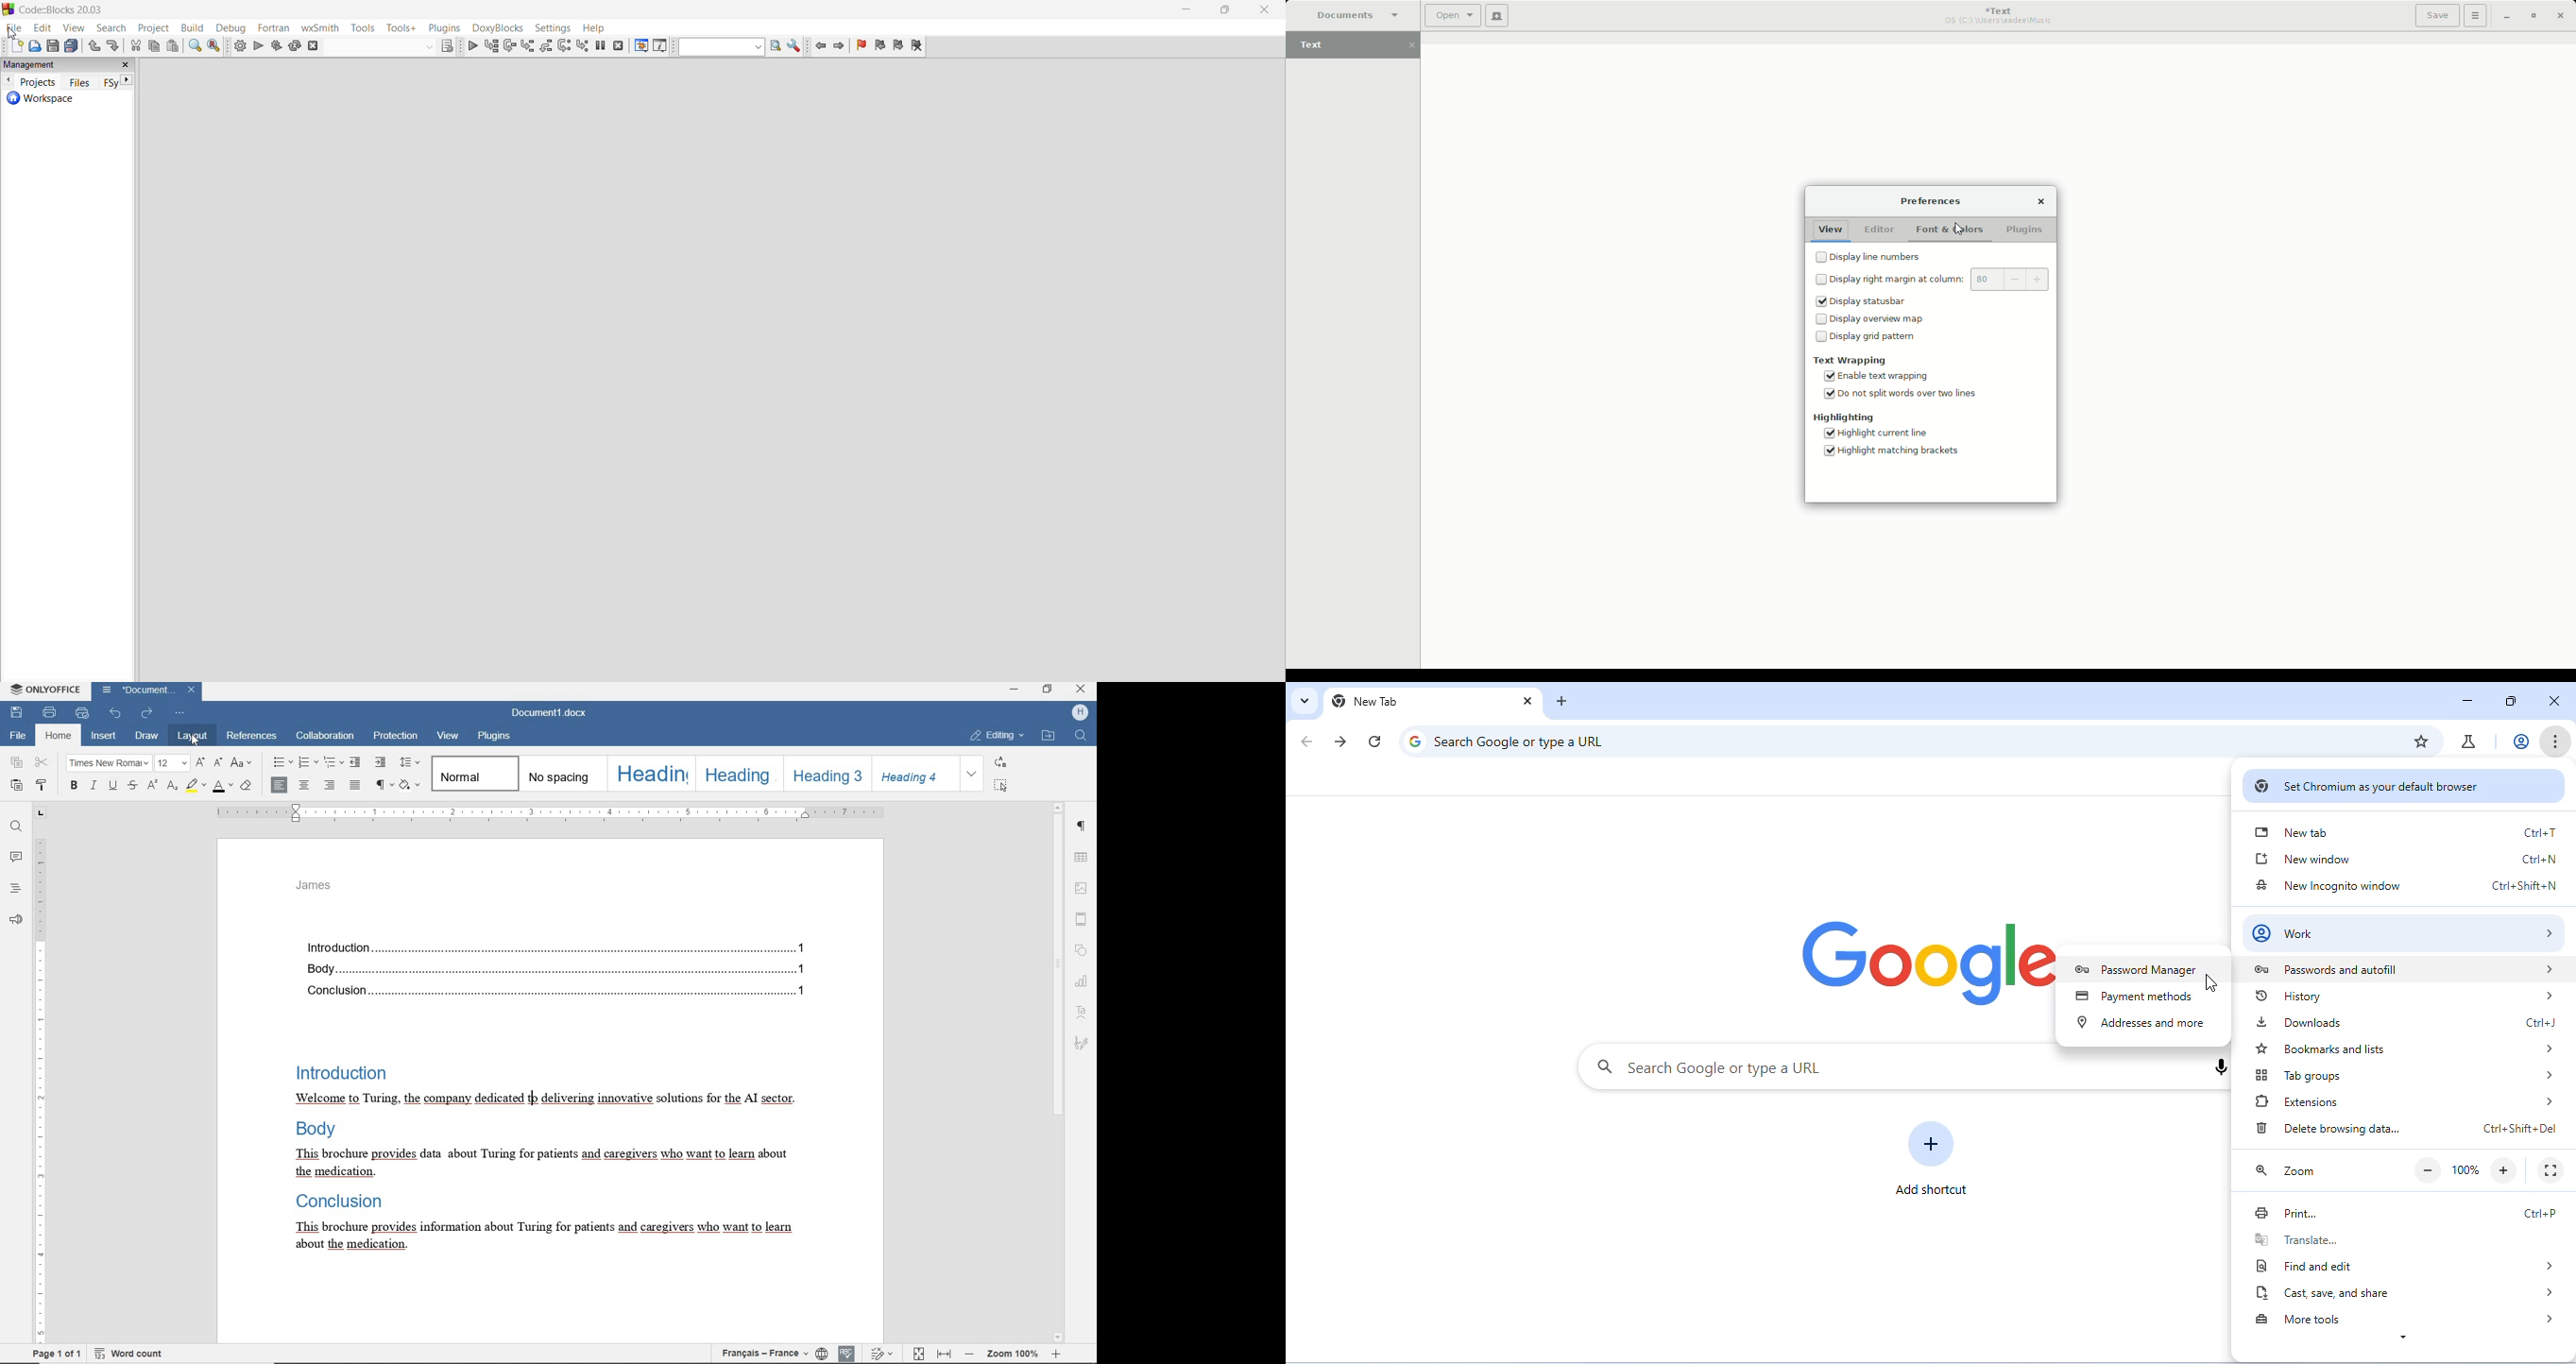  Describe the element at coordinates (1897, 450) in the screenshot. I see `Highlight matching brackets` at that location.